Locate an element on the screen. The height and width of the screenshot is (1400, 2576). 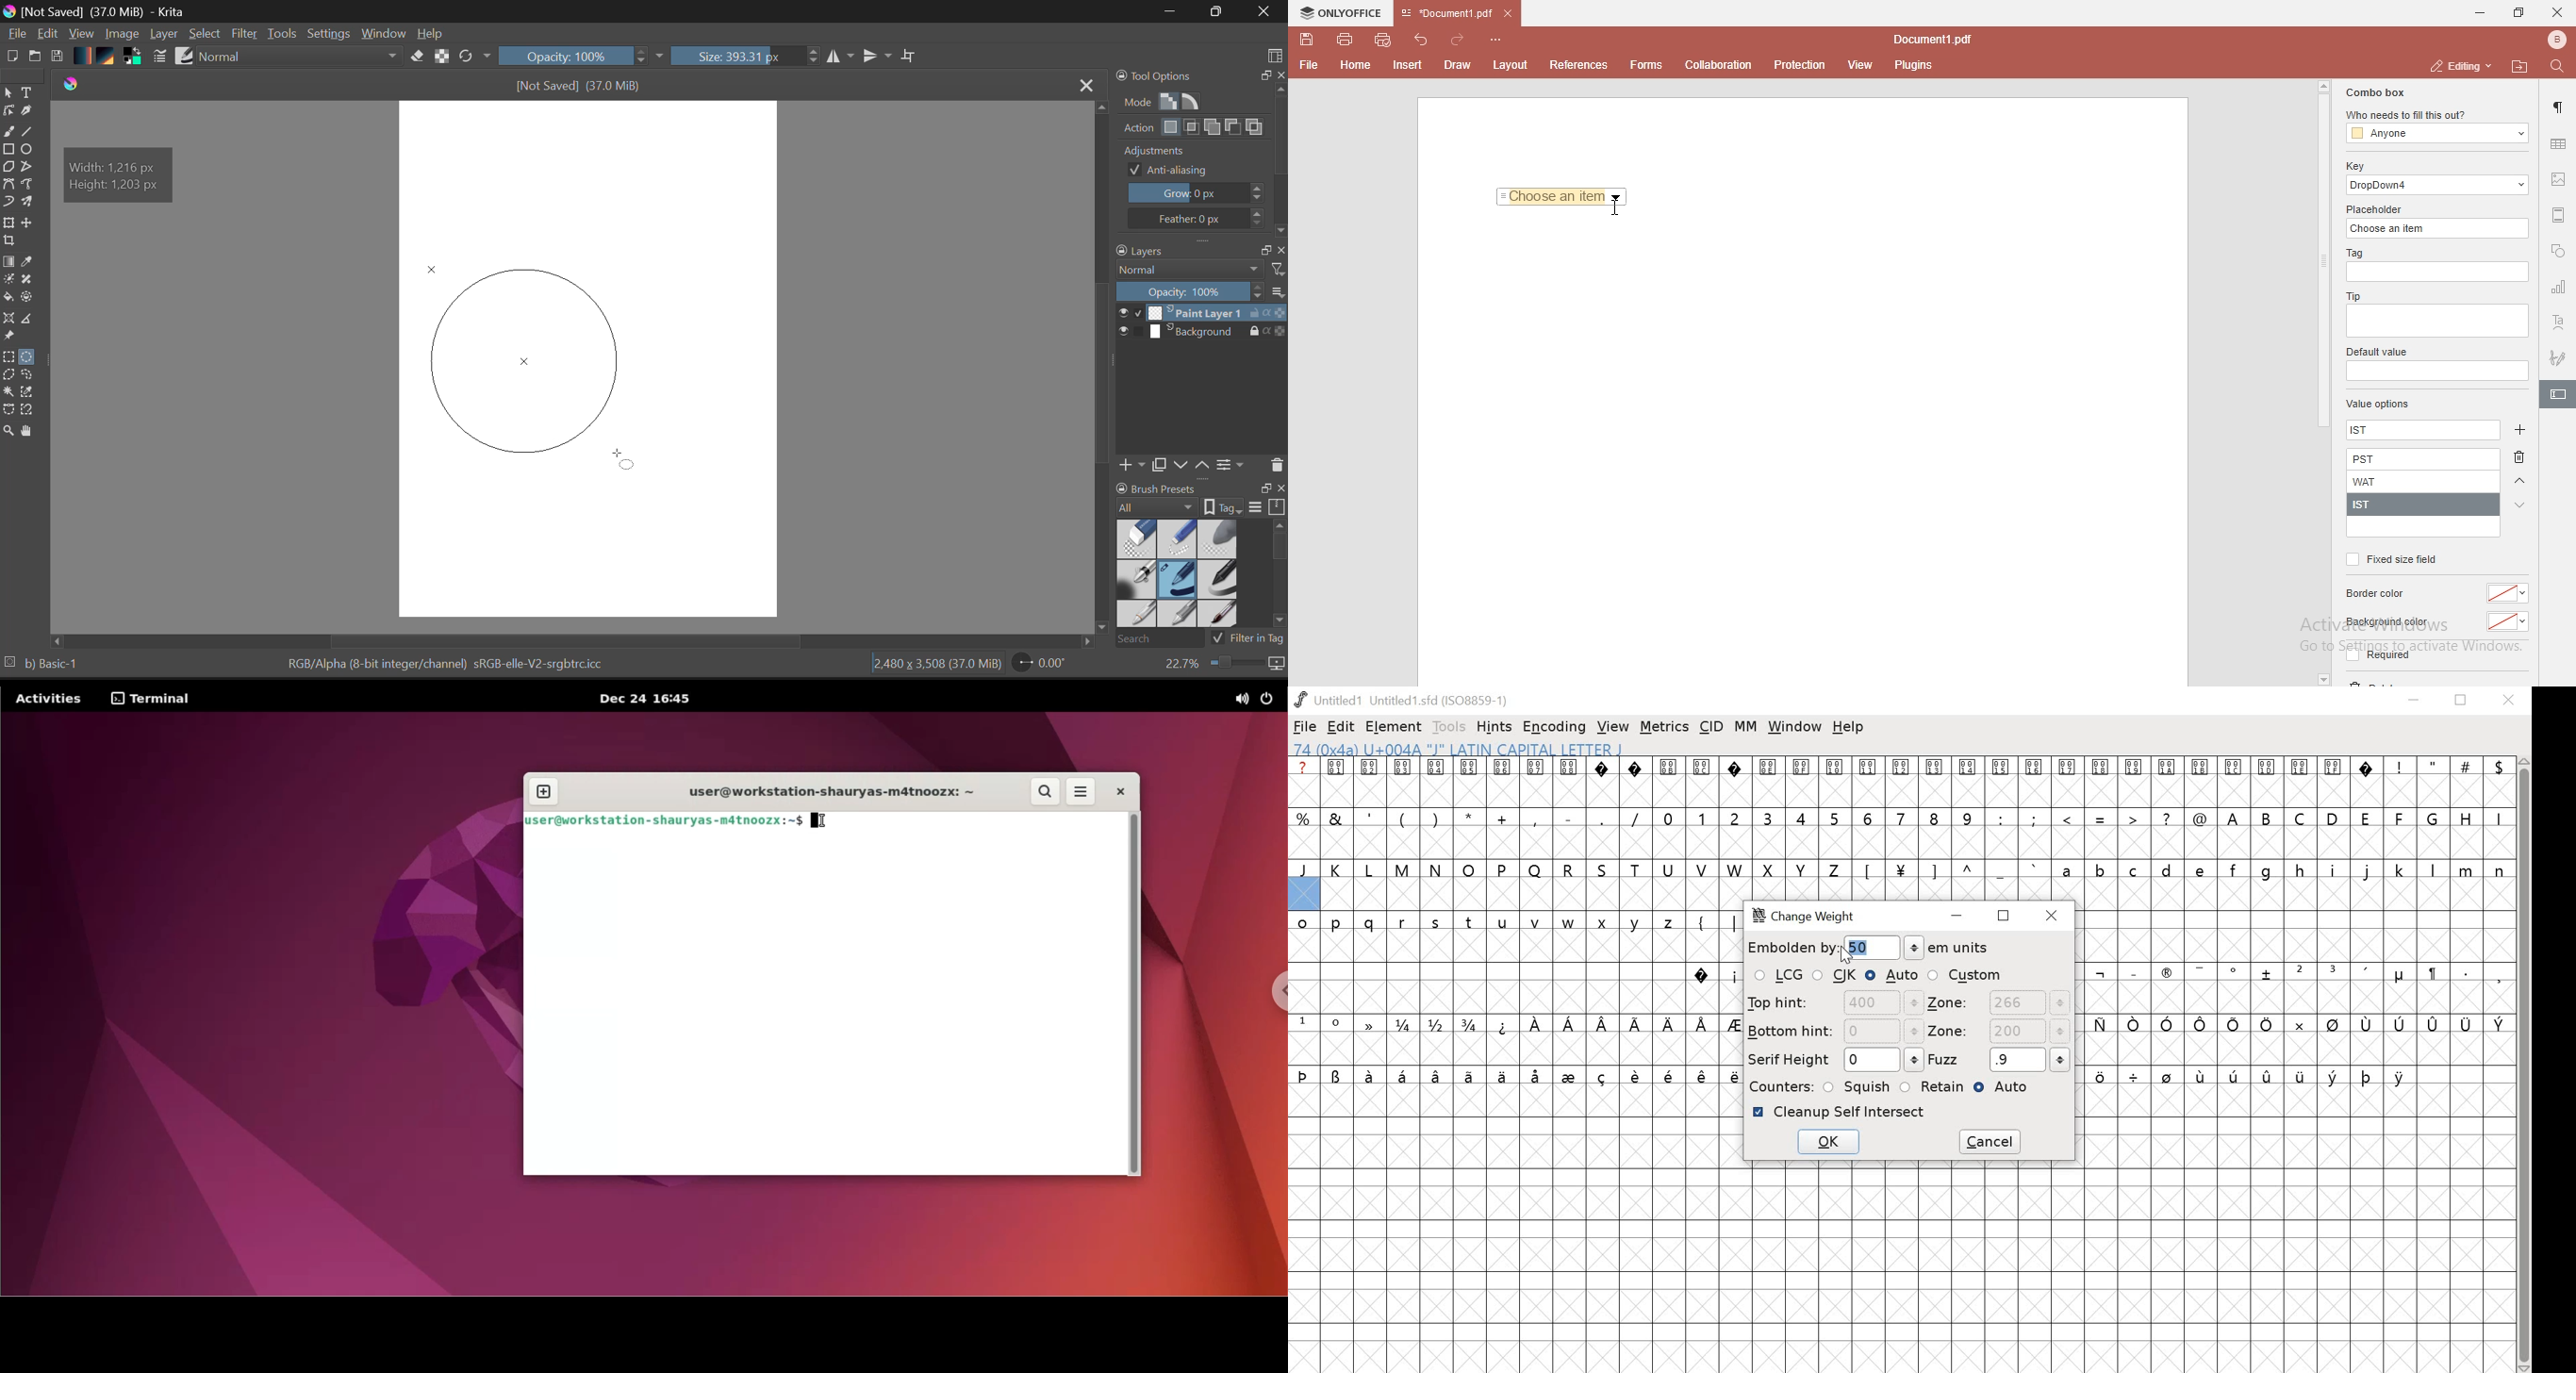
Line is located at coordinates (32, 134).